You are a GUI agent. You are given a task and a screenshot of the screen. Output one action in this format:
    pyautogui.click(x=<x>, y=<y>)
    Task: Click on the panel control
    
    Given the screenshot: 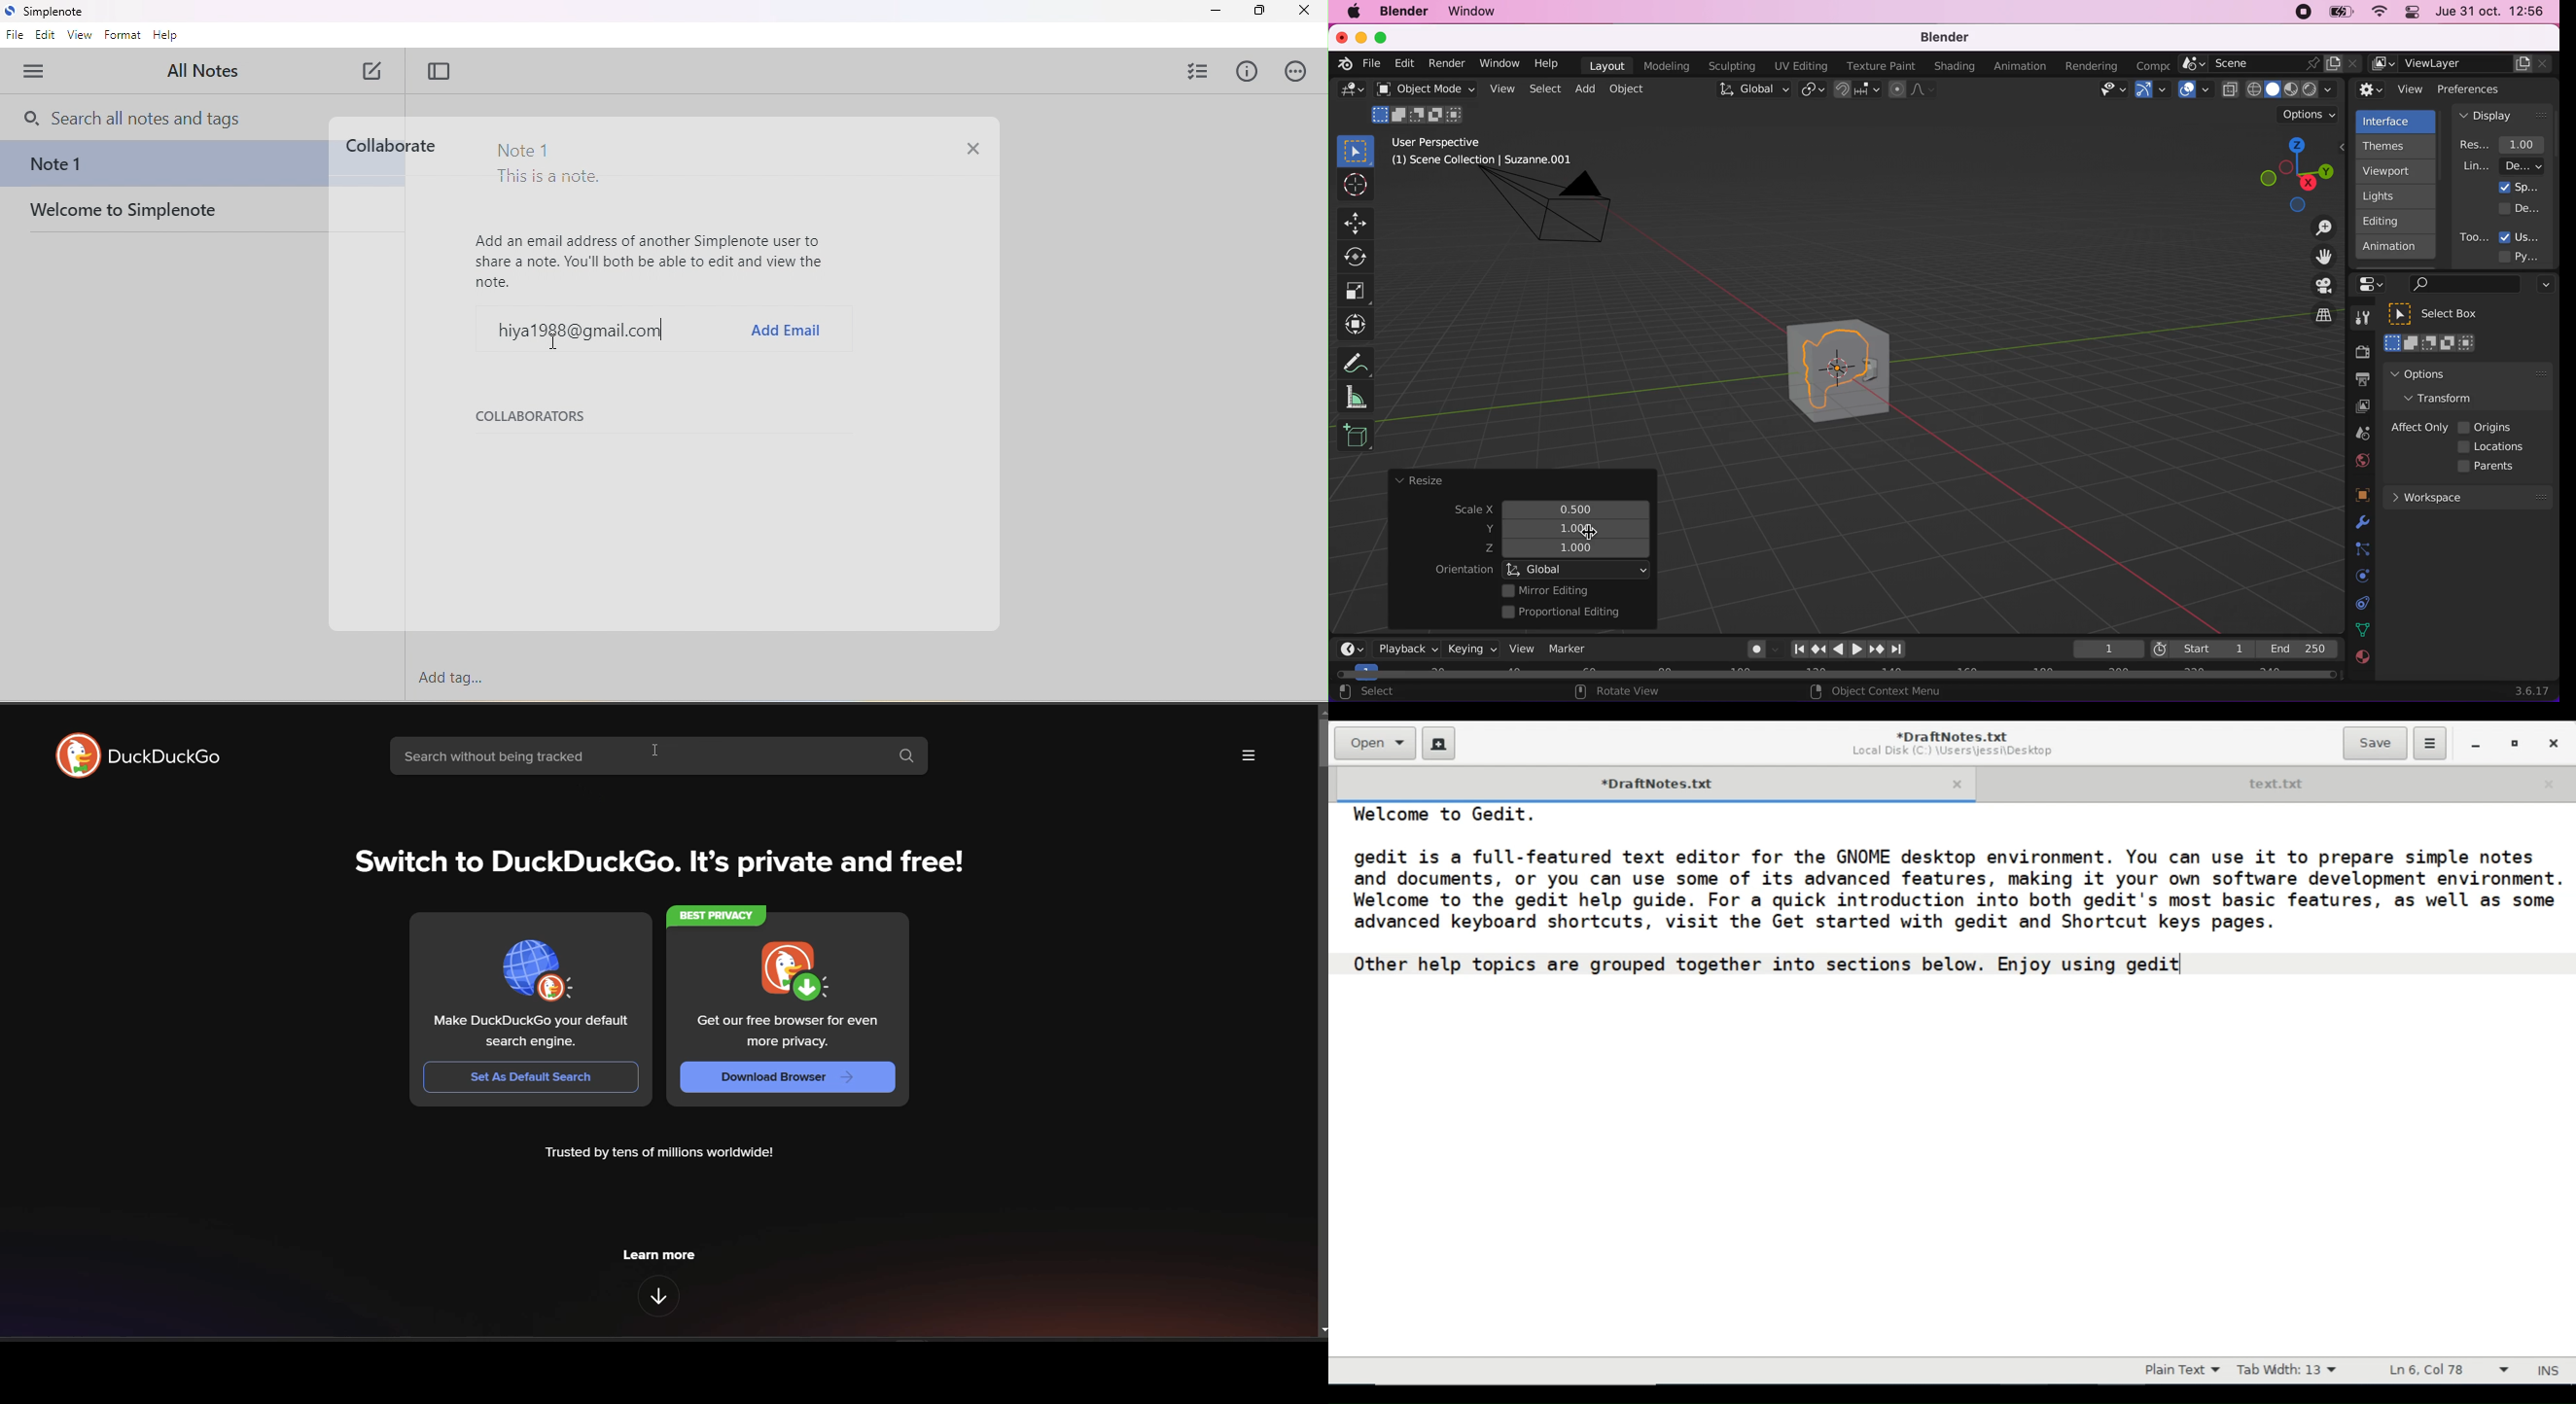 What is the action you would take?
    pyautogui.click(x=2410, y=13)
    